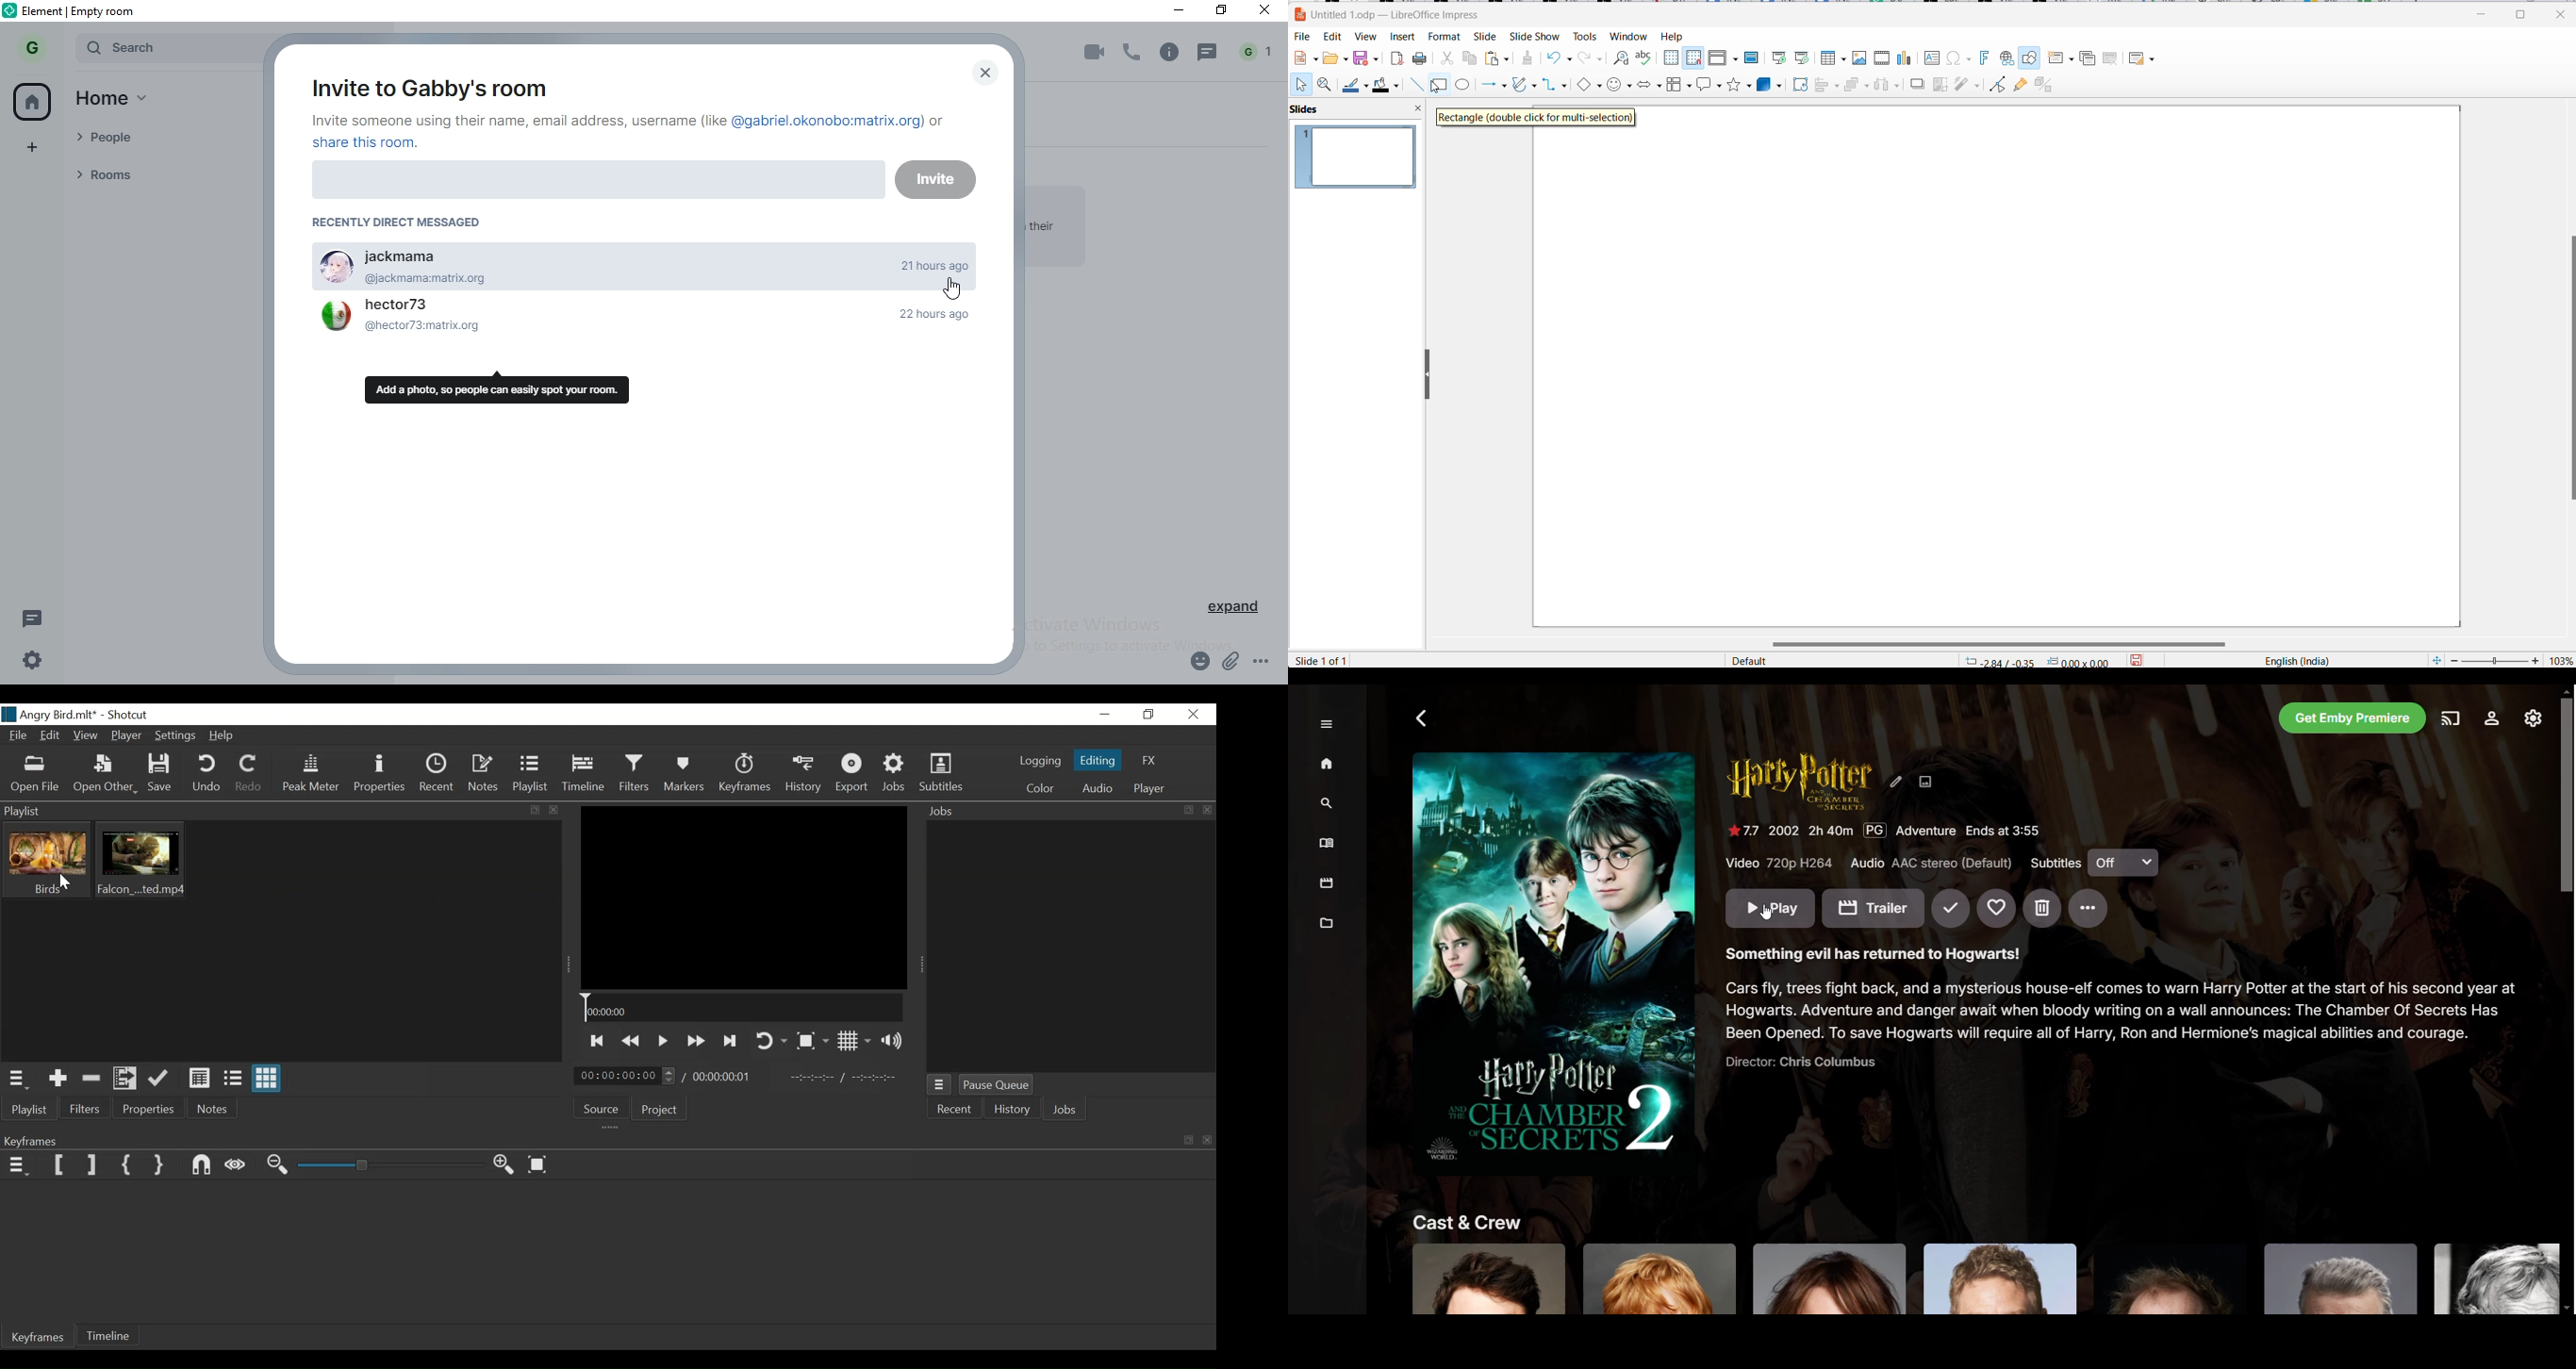 The height and width of the screenshot is (1372, 2576). What do you see at coordinates (643, 257) in the screenshot?
I see `jackmama` at bounding box center [643, 257].